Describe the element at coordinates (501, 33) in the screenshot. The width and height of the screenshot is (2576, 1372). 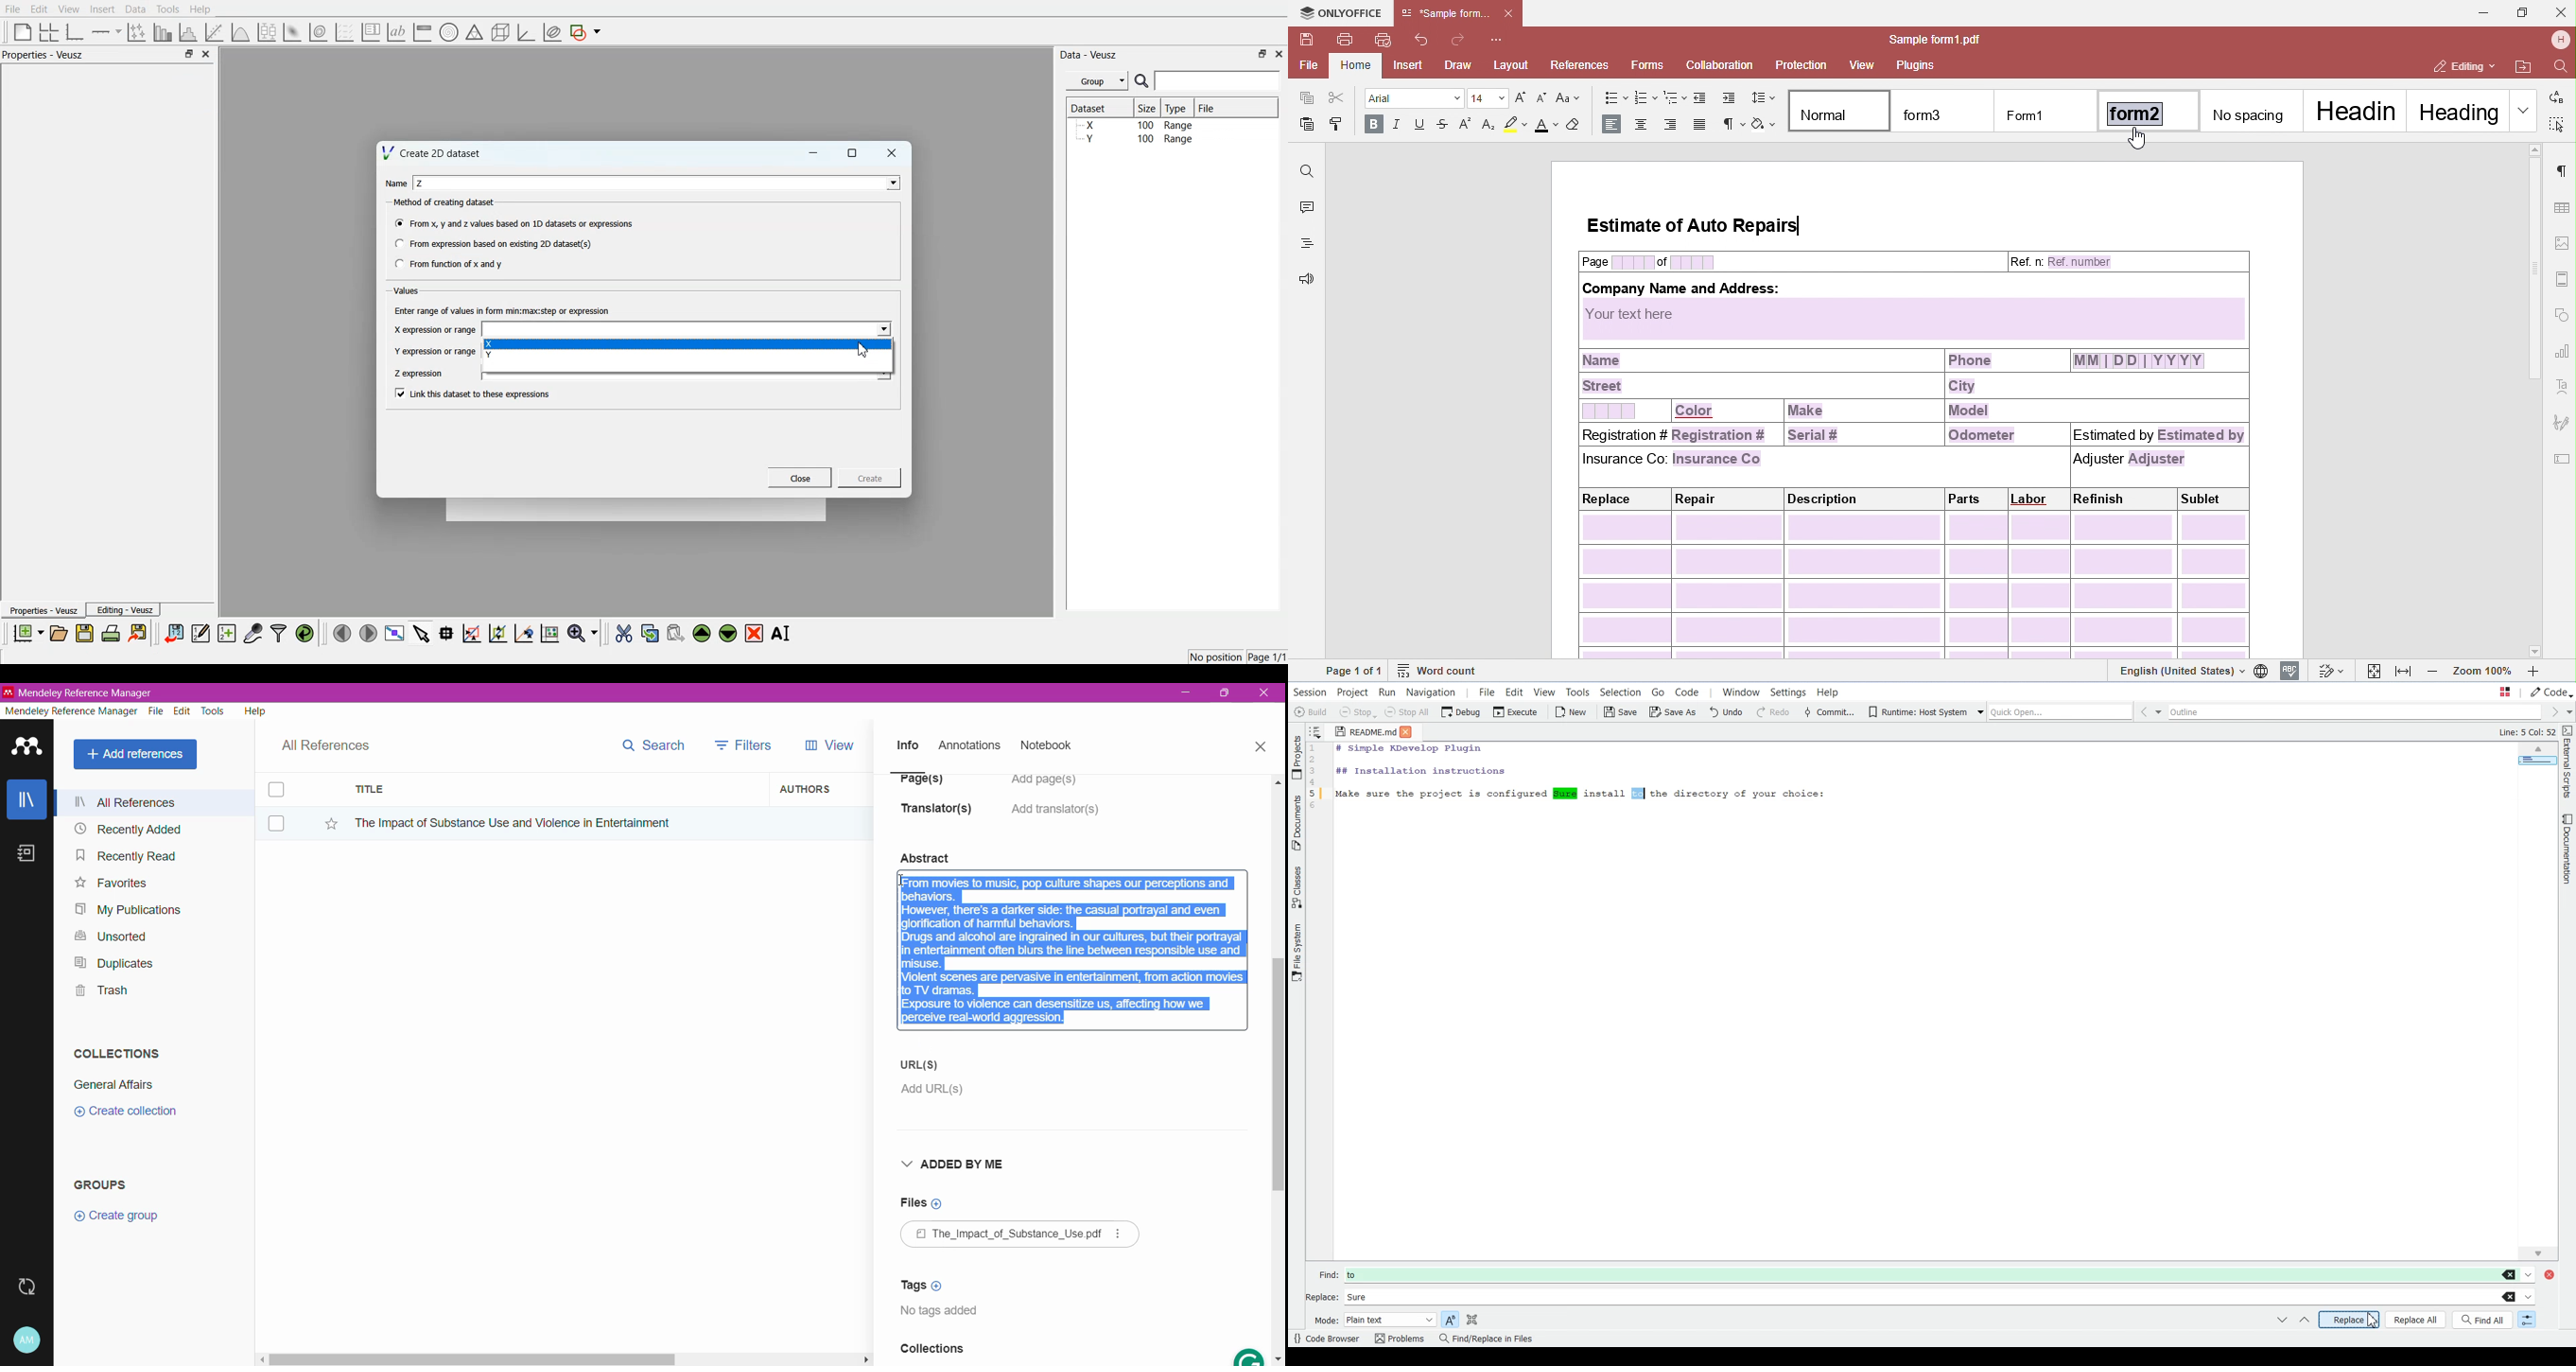
I see `3D Scene` at that location.